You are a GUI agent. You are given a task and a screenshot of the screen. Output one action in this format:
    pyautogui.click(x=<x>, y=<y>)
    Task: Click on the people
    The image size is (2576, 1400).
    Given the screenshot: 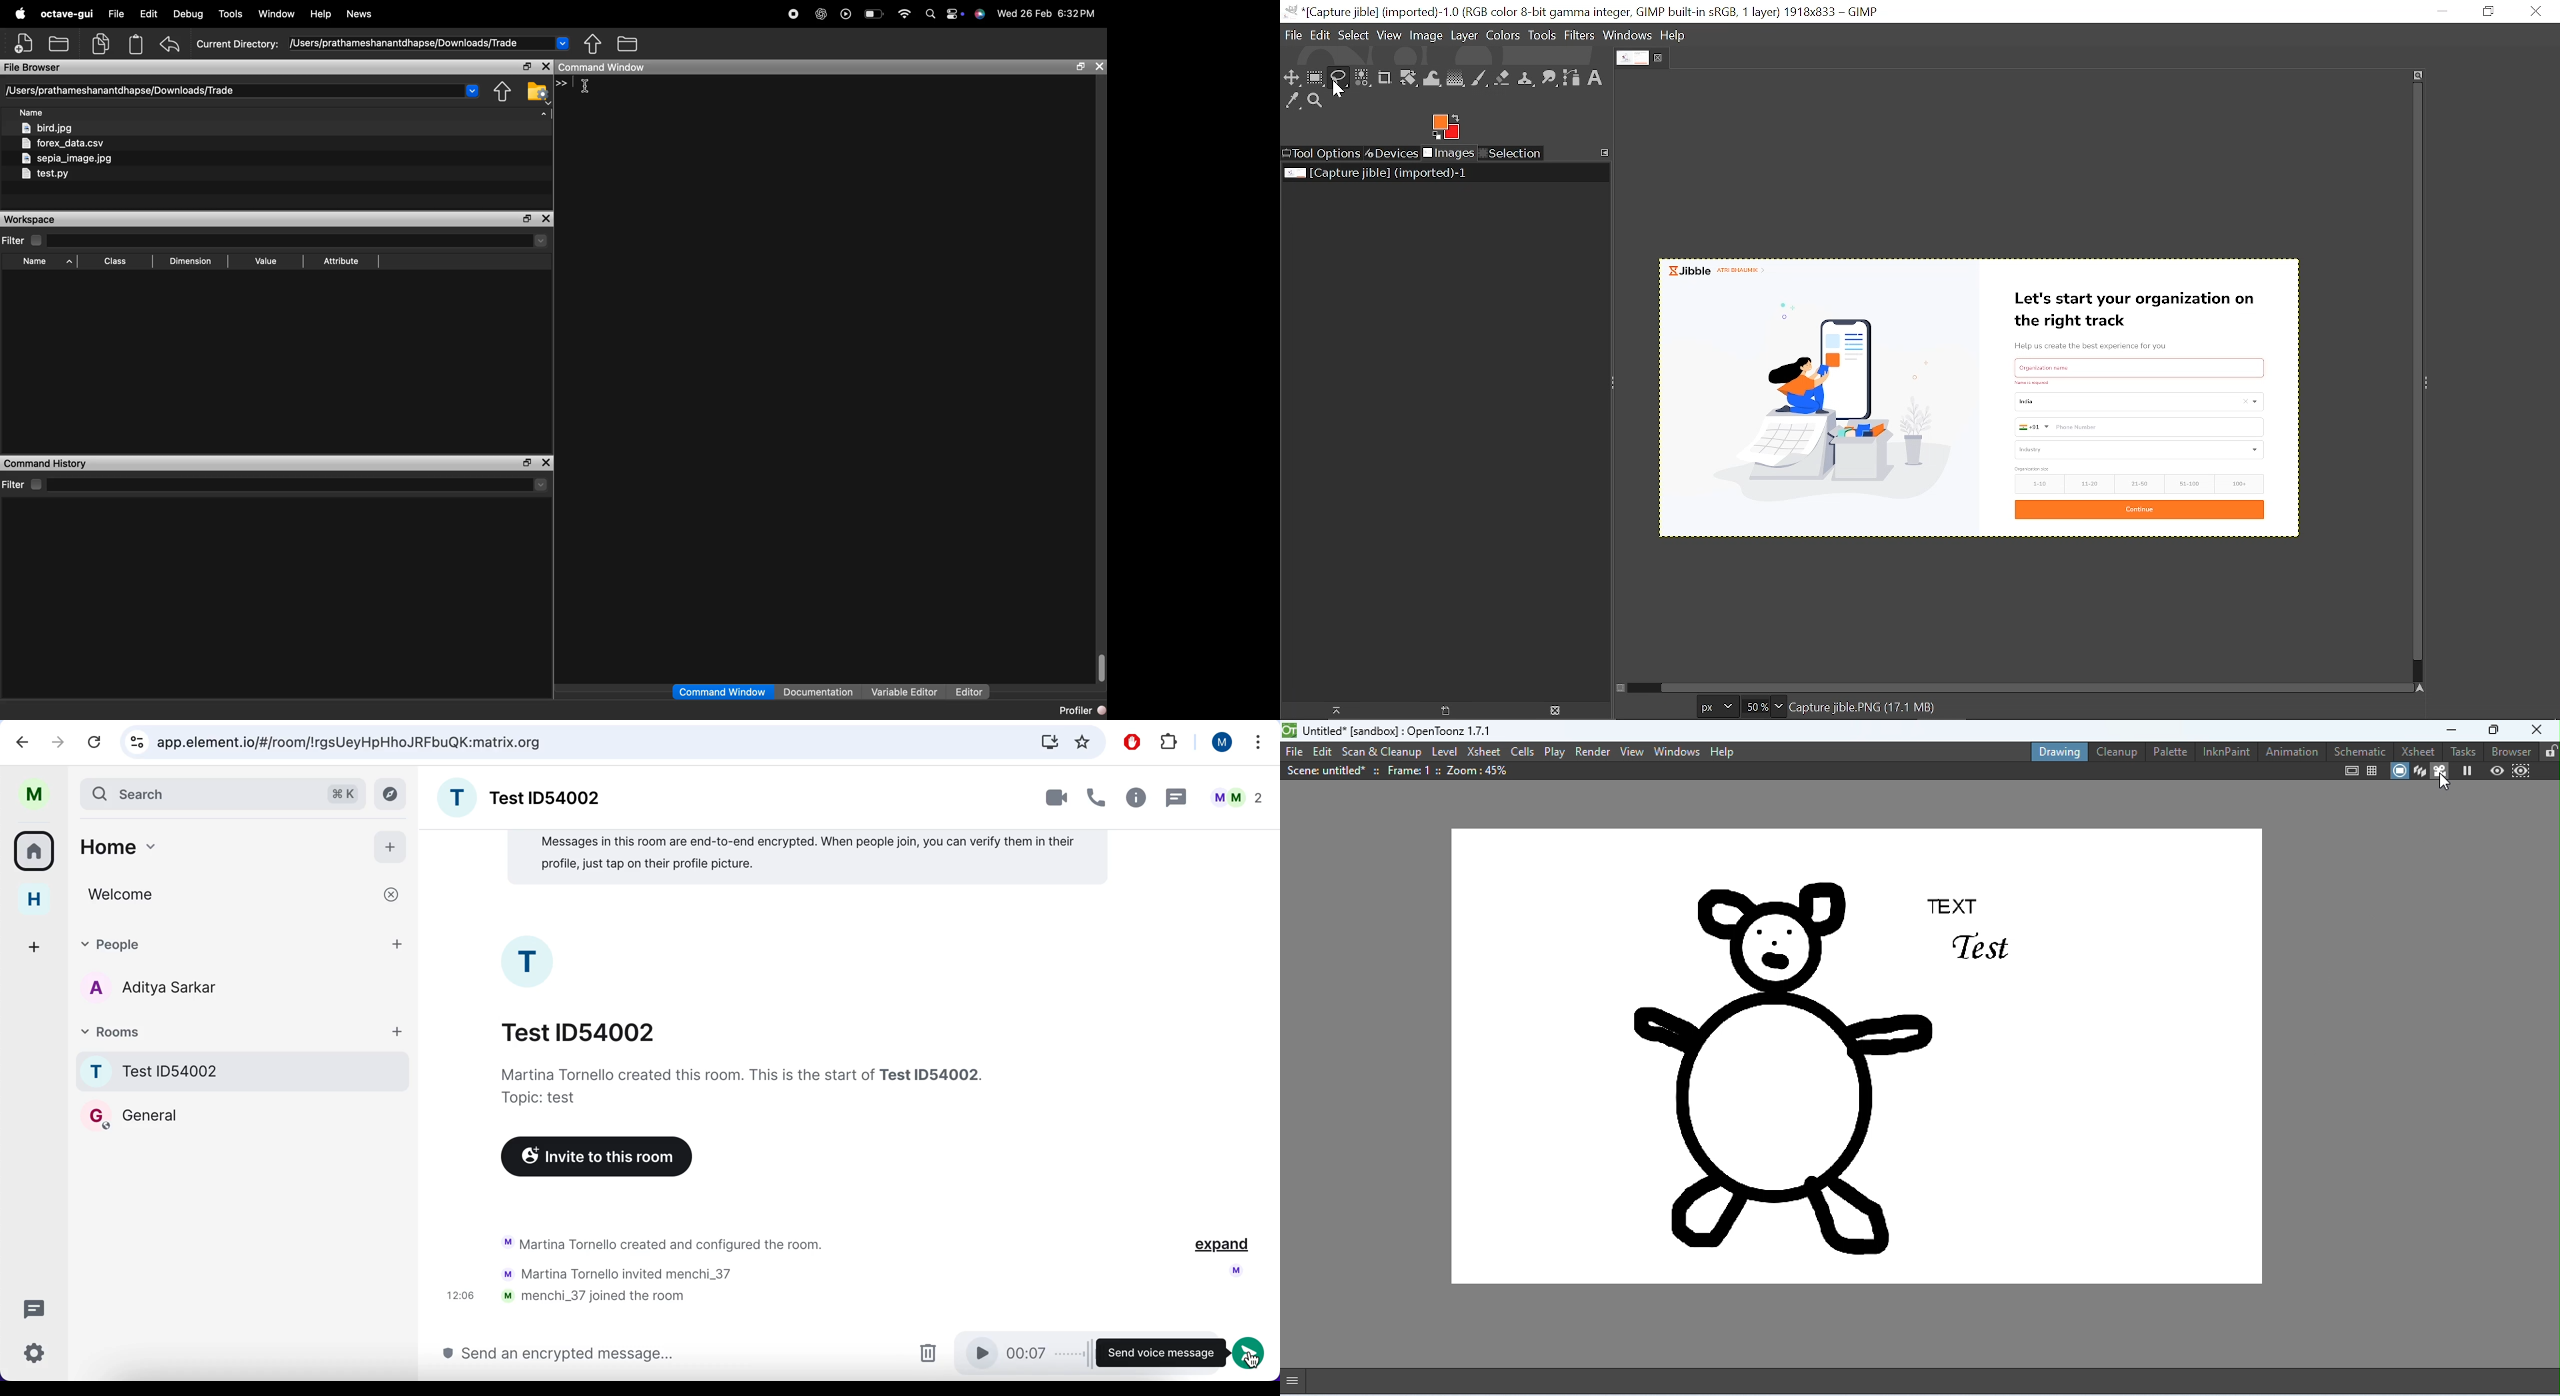 What is the action you would take?
    pyautogui.click(x=244, y=944)
    